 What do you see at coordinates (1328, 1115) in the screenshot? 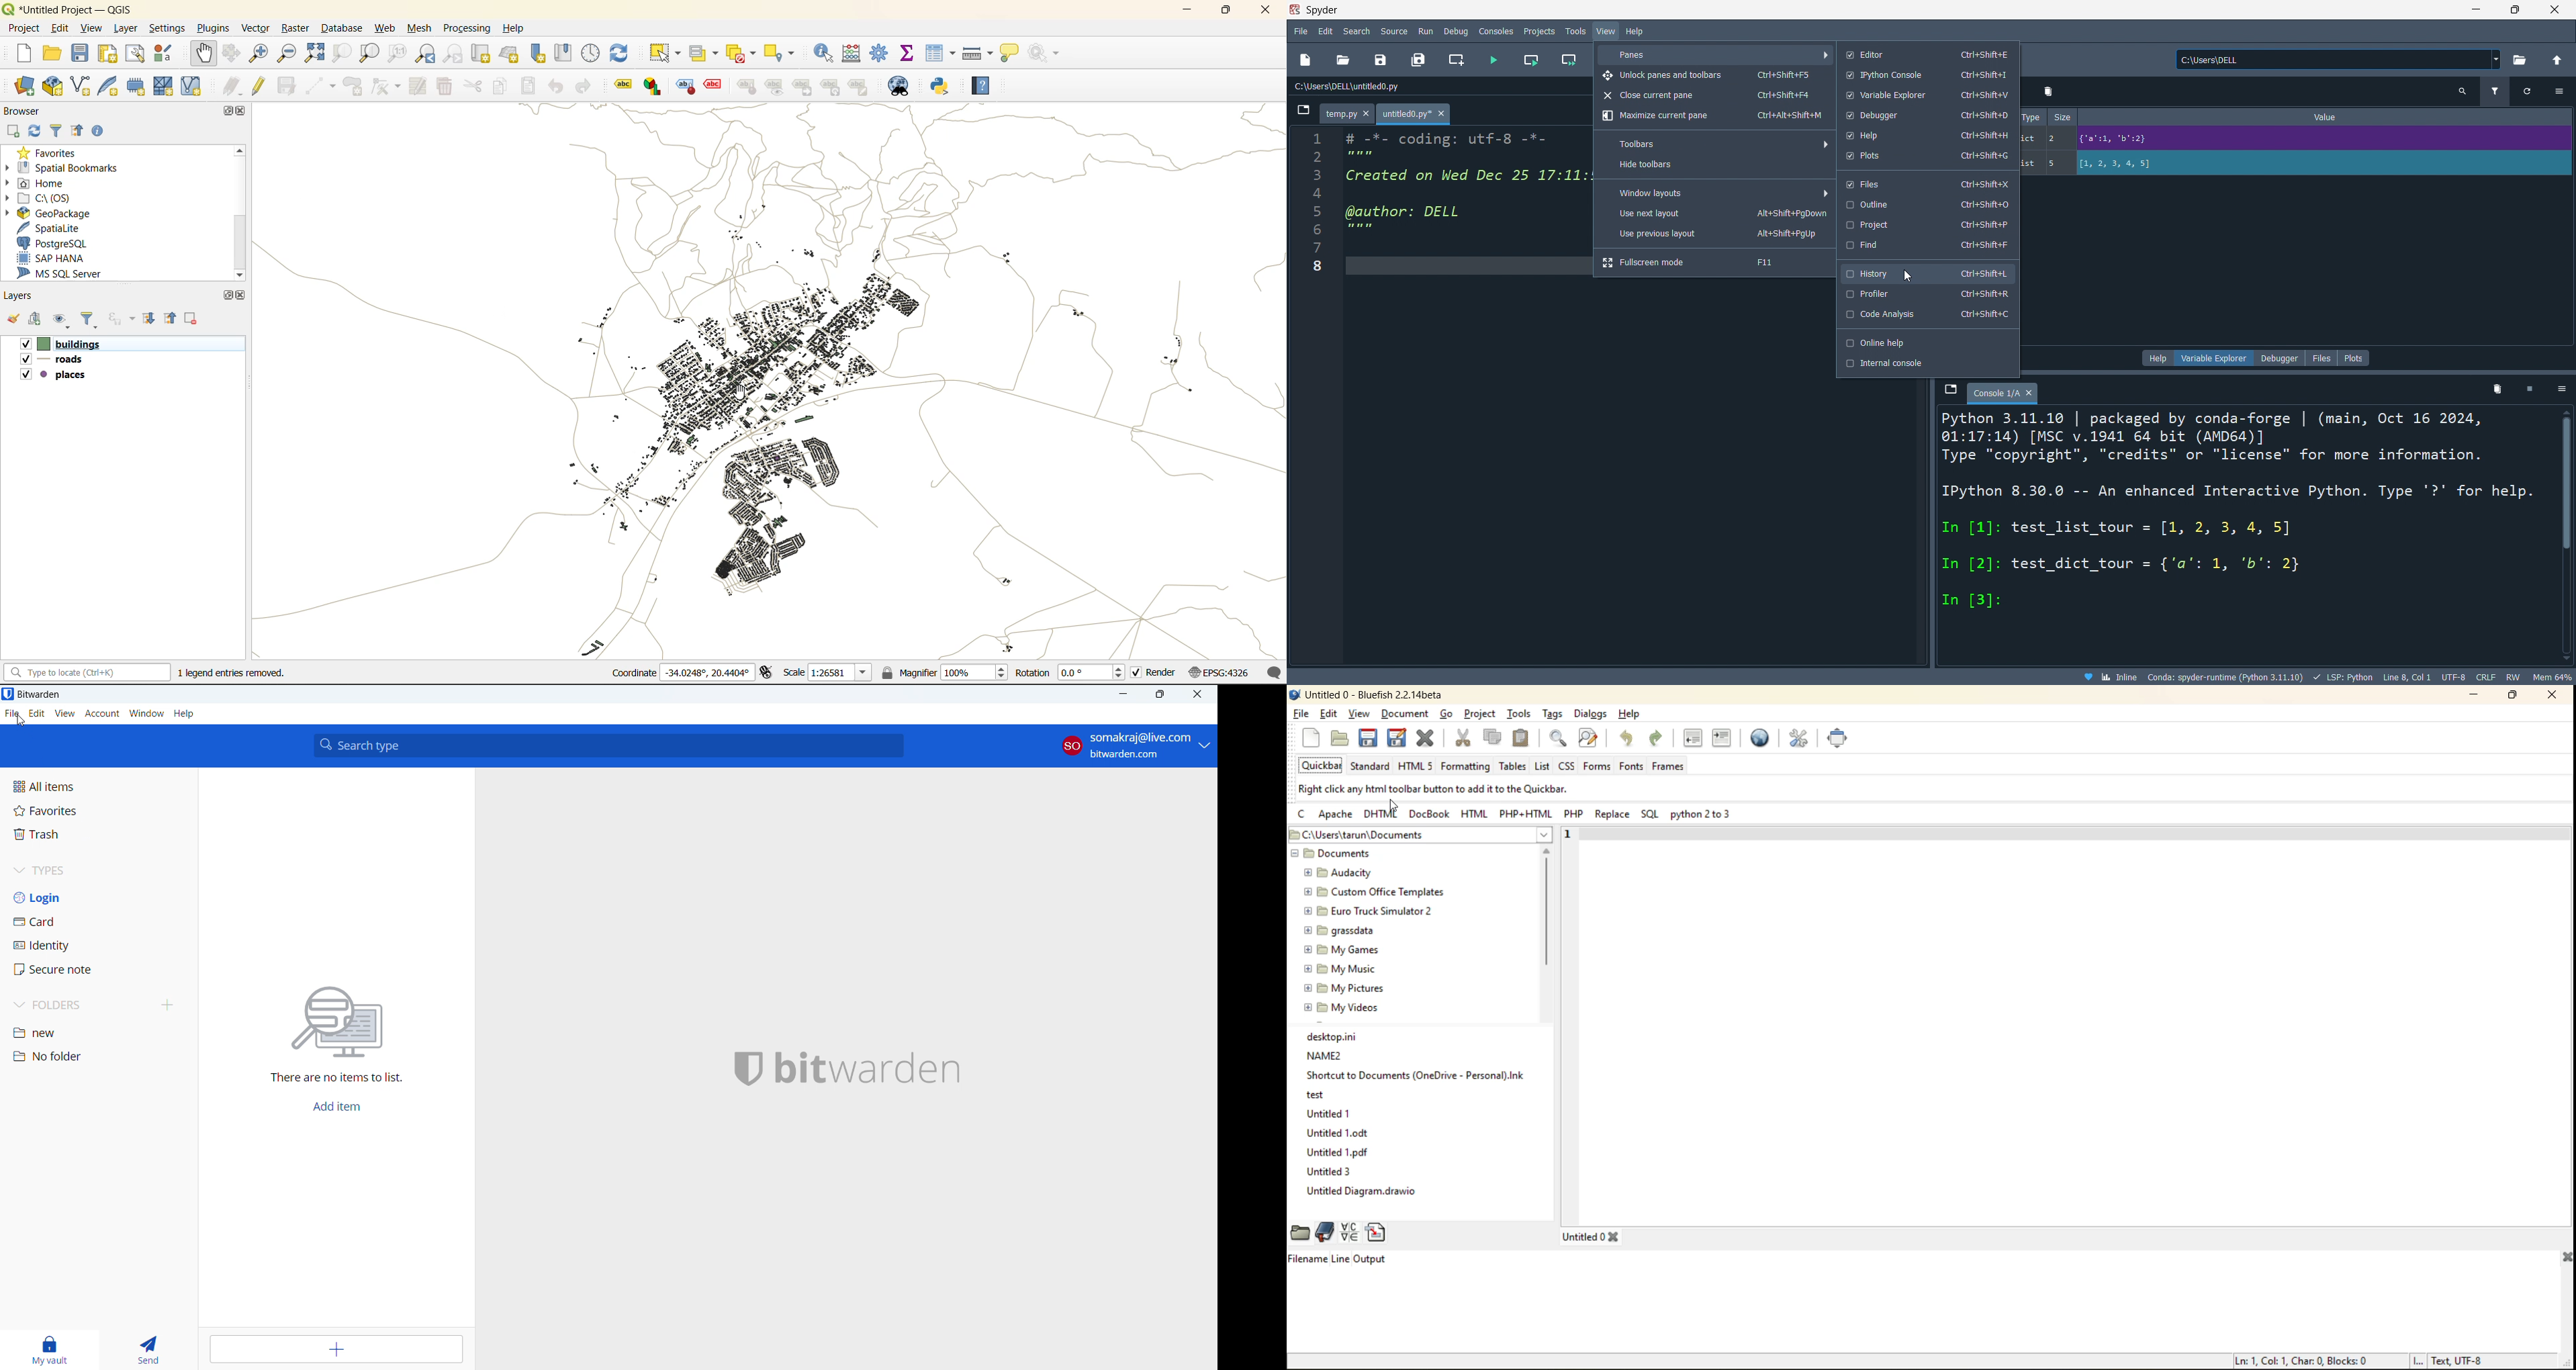
I see `Untitled 1` at bounding box center [1328, 1115].